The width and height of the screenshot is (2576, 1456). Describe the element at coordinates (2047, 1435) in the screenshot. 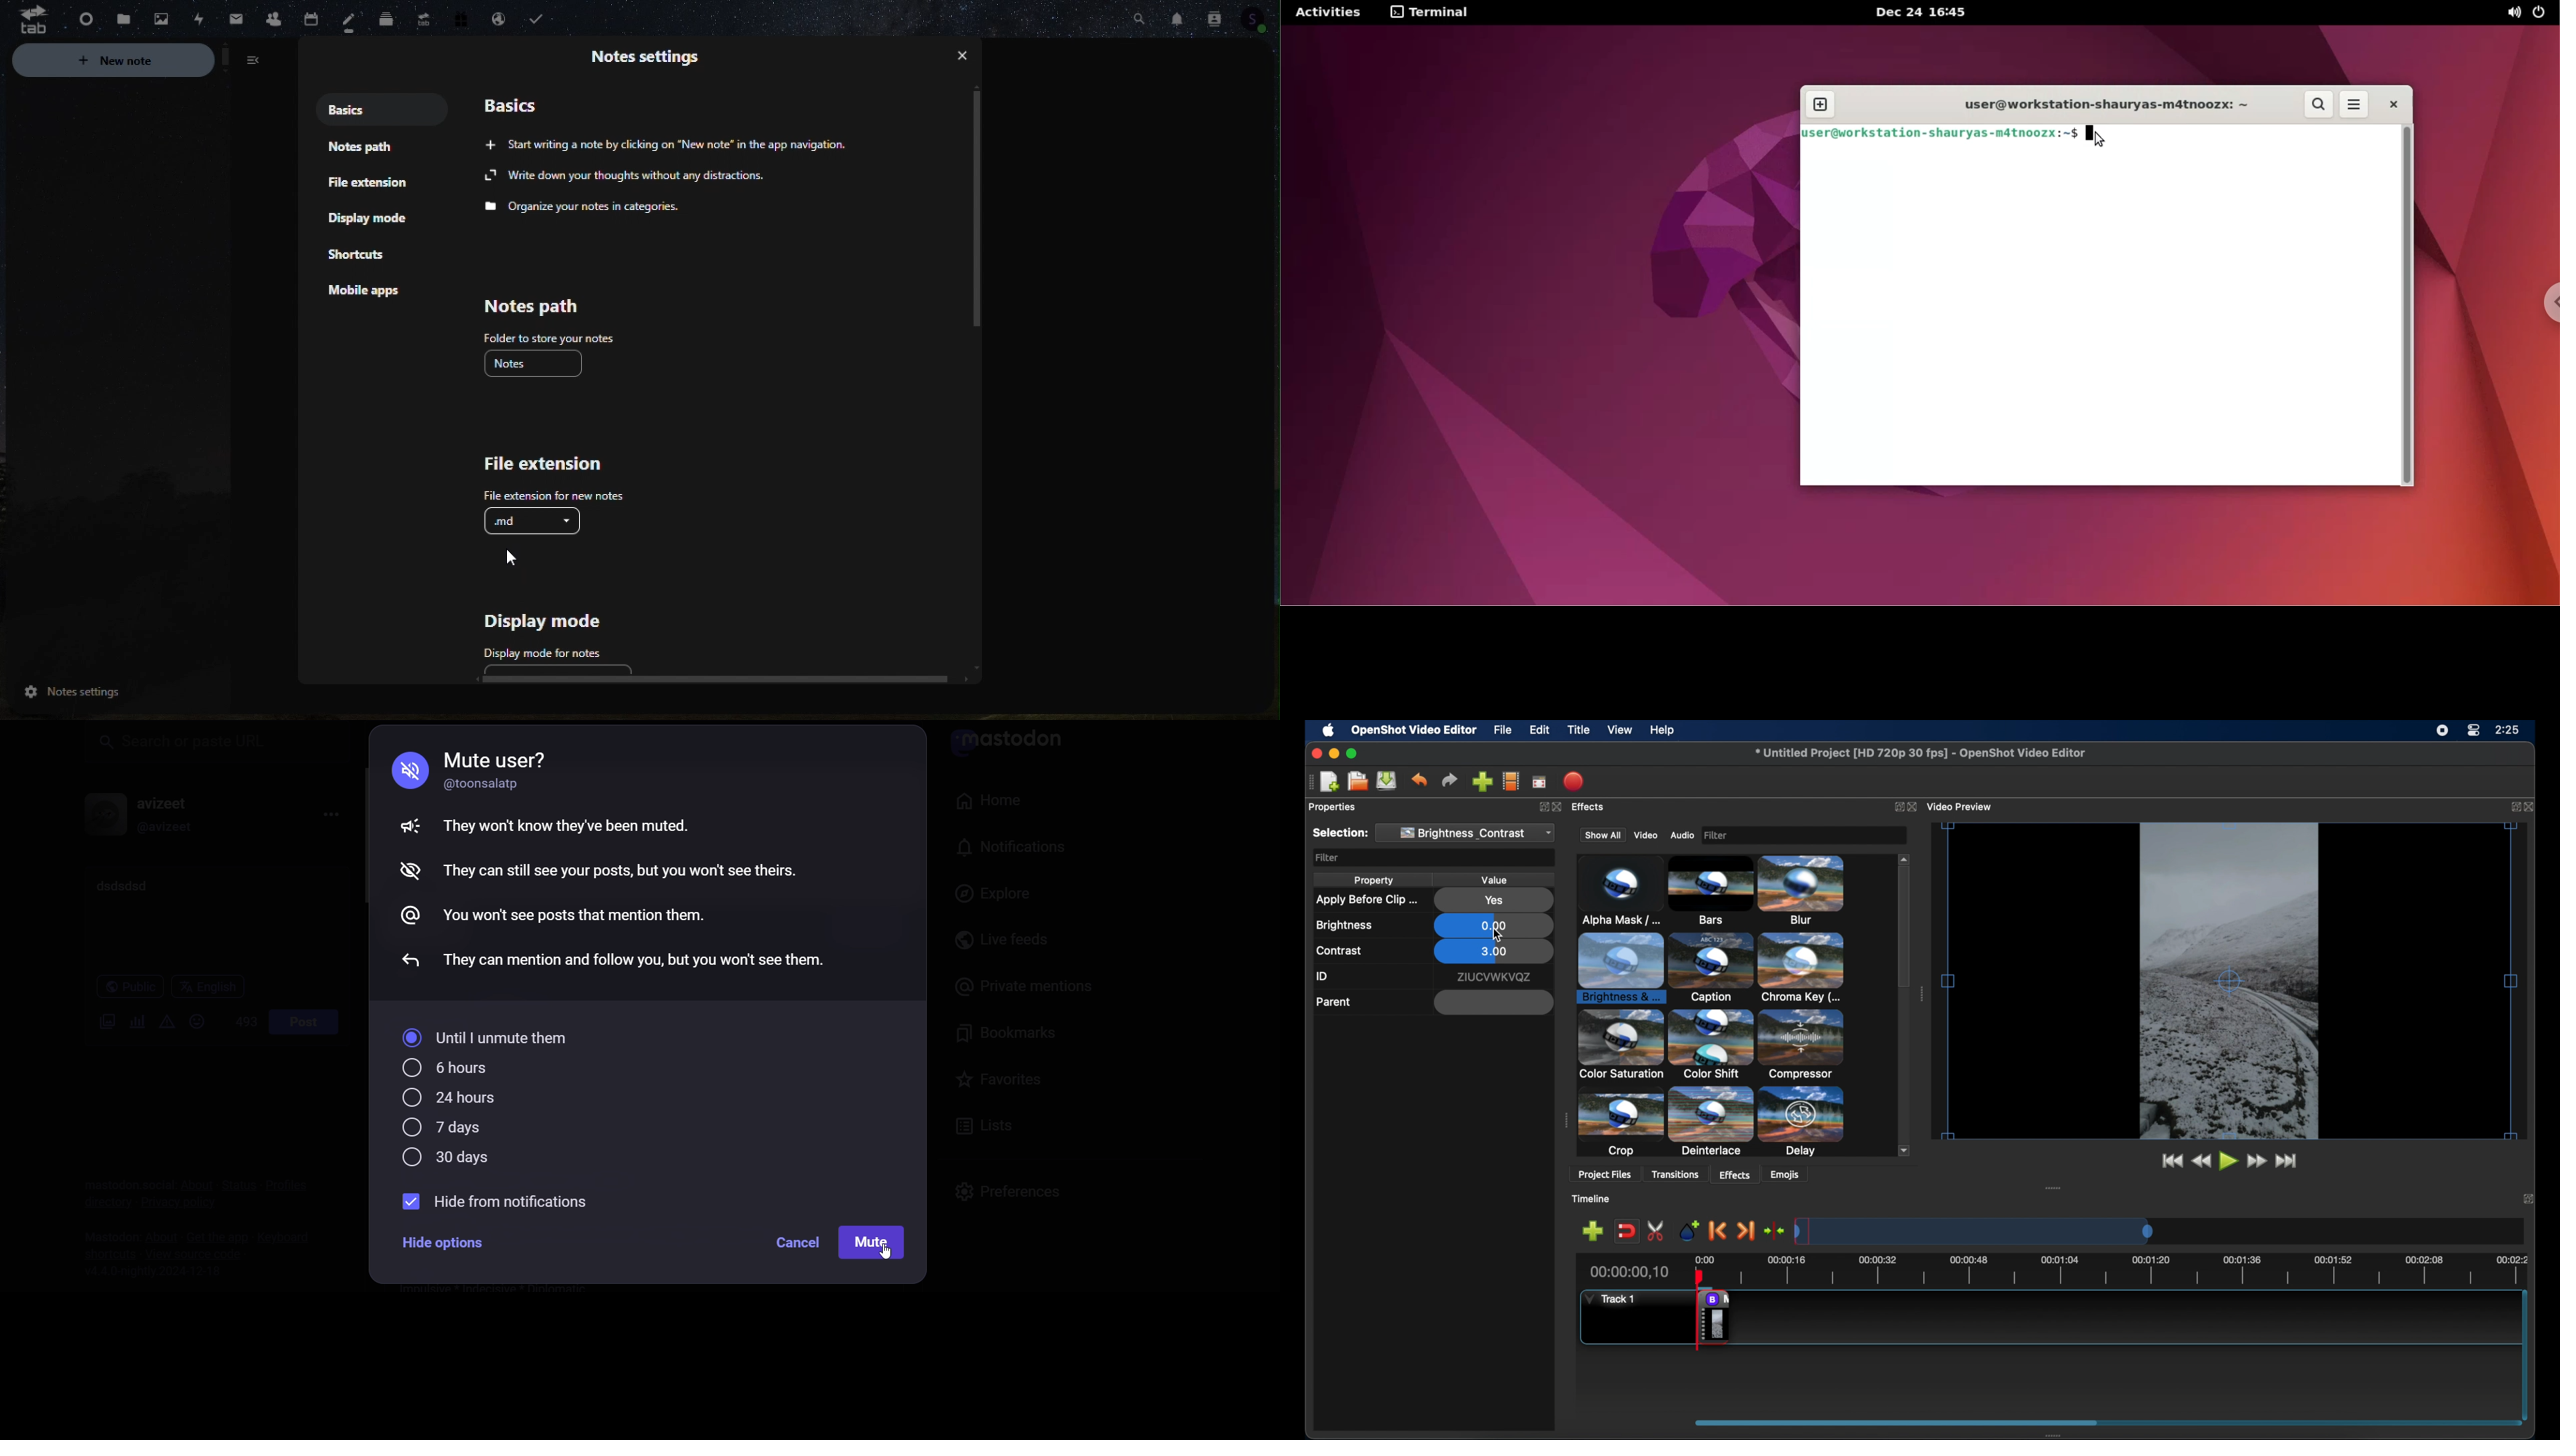

I see `drag handle` at that location.